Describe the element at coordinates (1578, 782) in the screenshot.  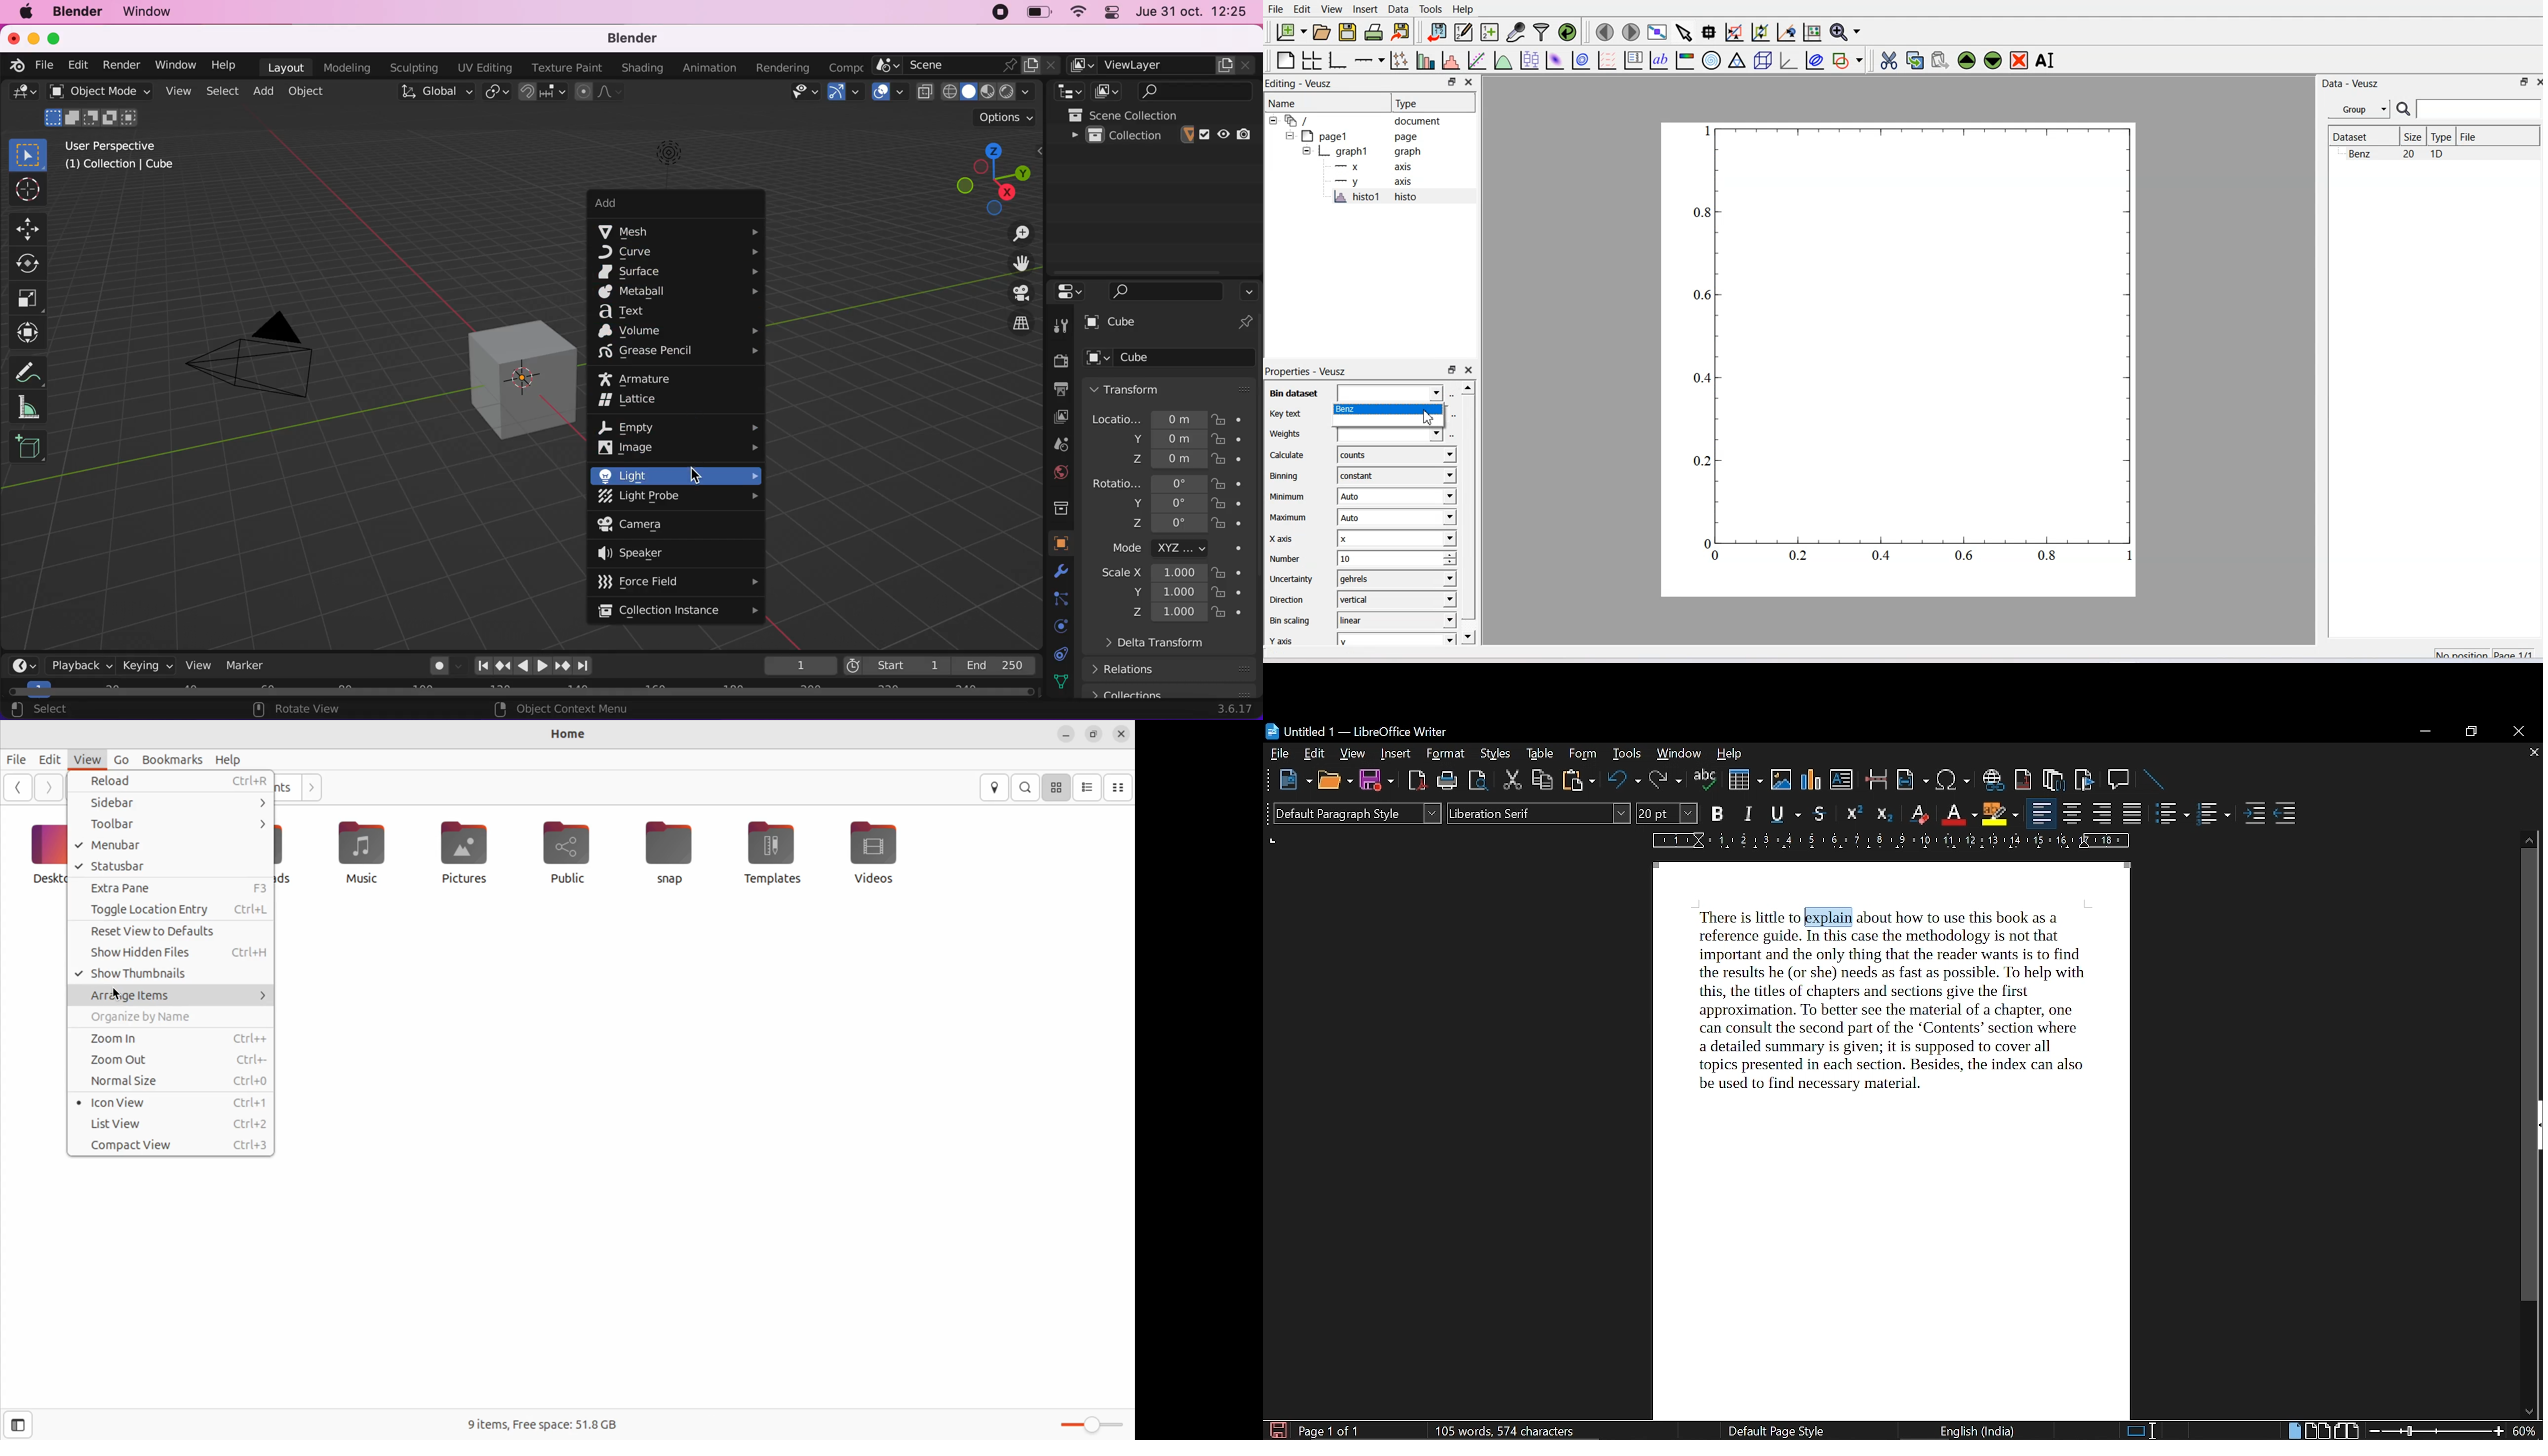
I see `paste` at that location.